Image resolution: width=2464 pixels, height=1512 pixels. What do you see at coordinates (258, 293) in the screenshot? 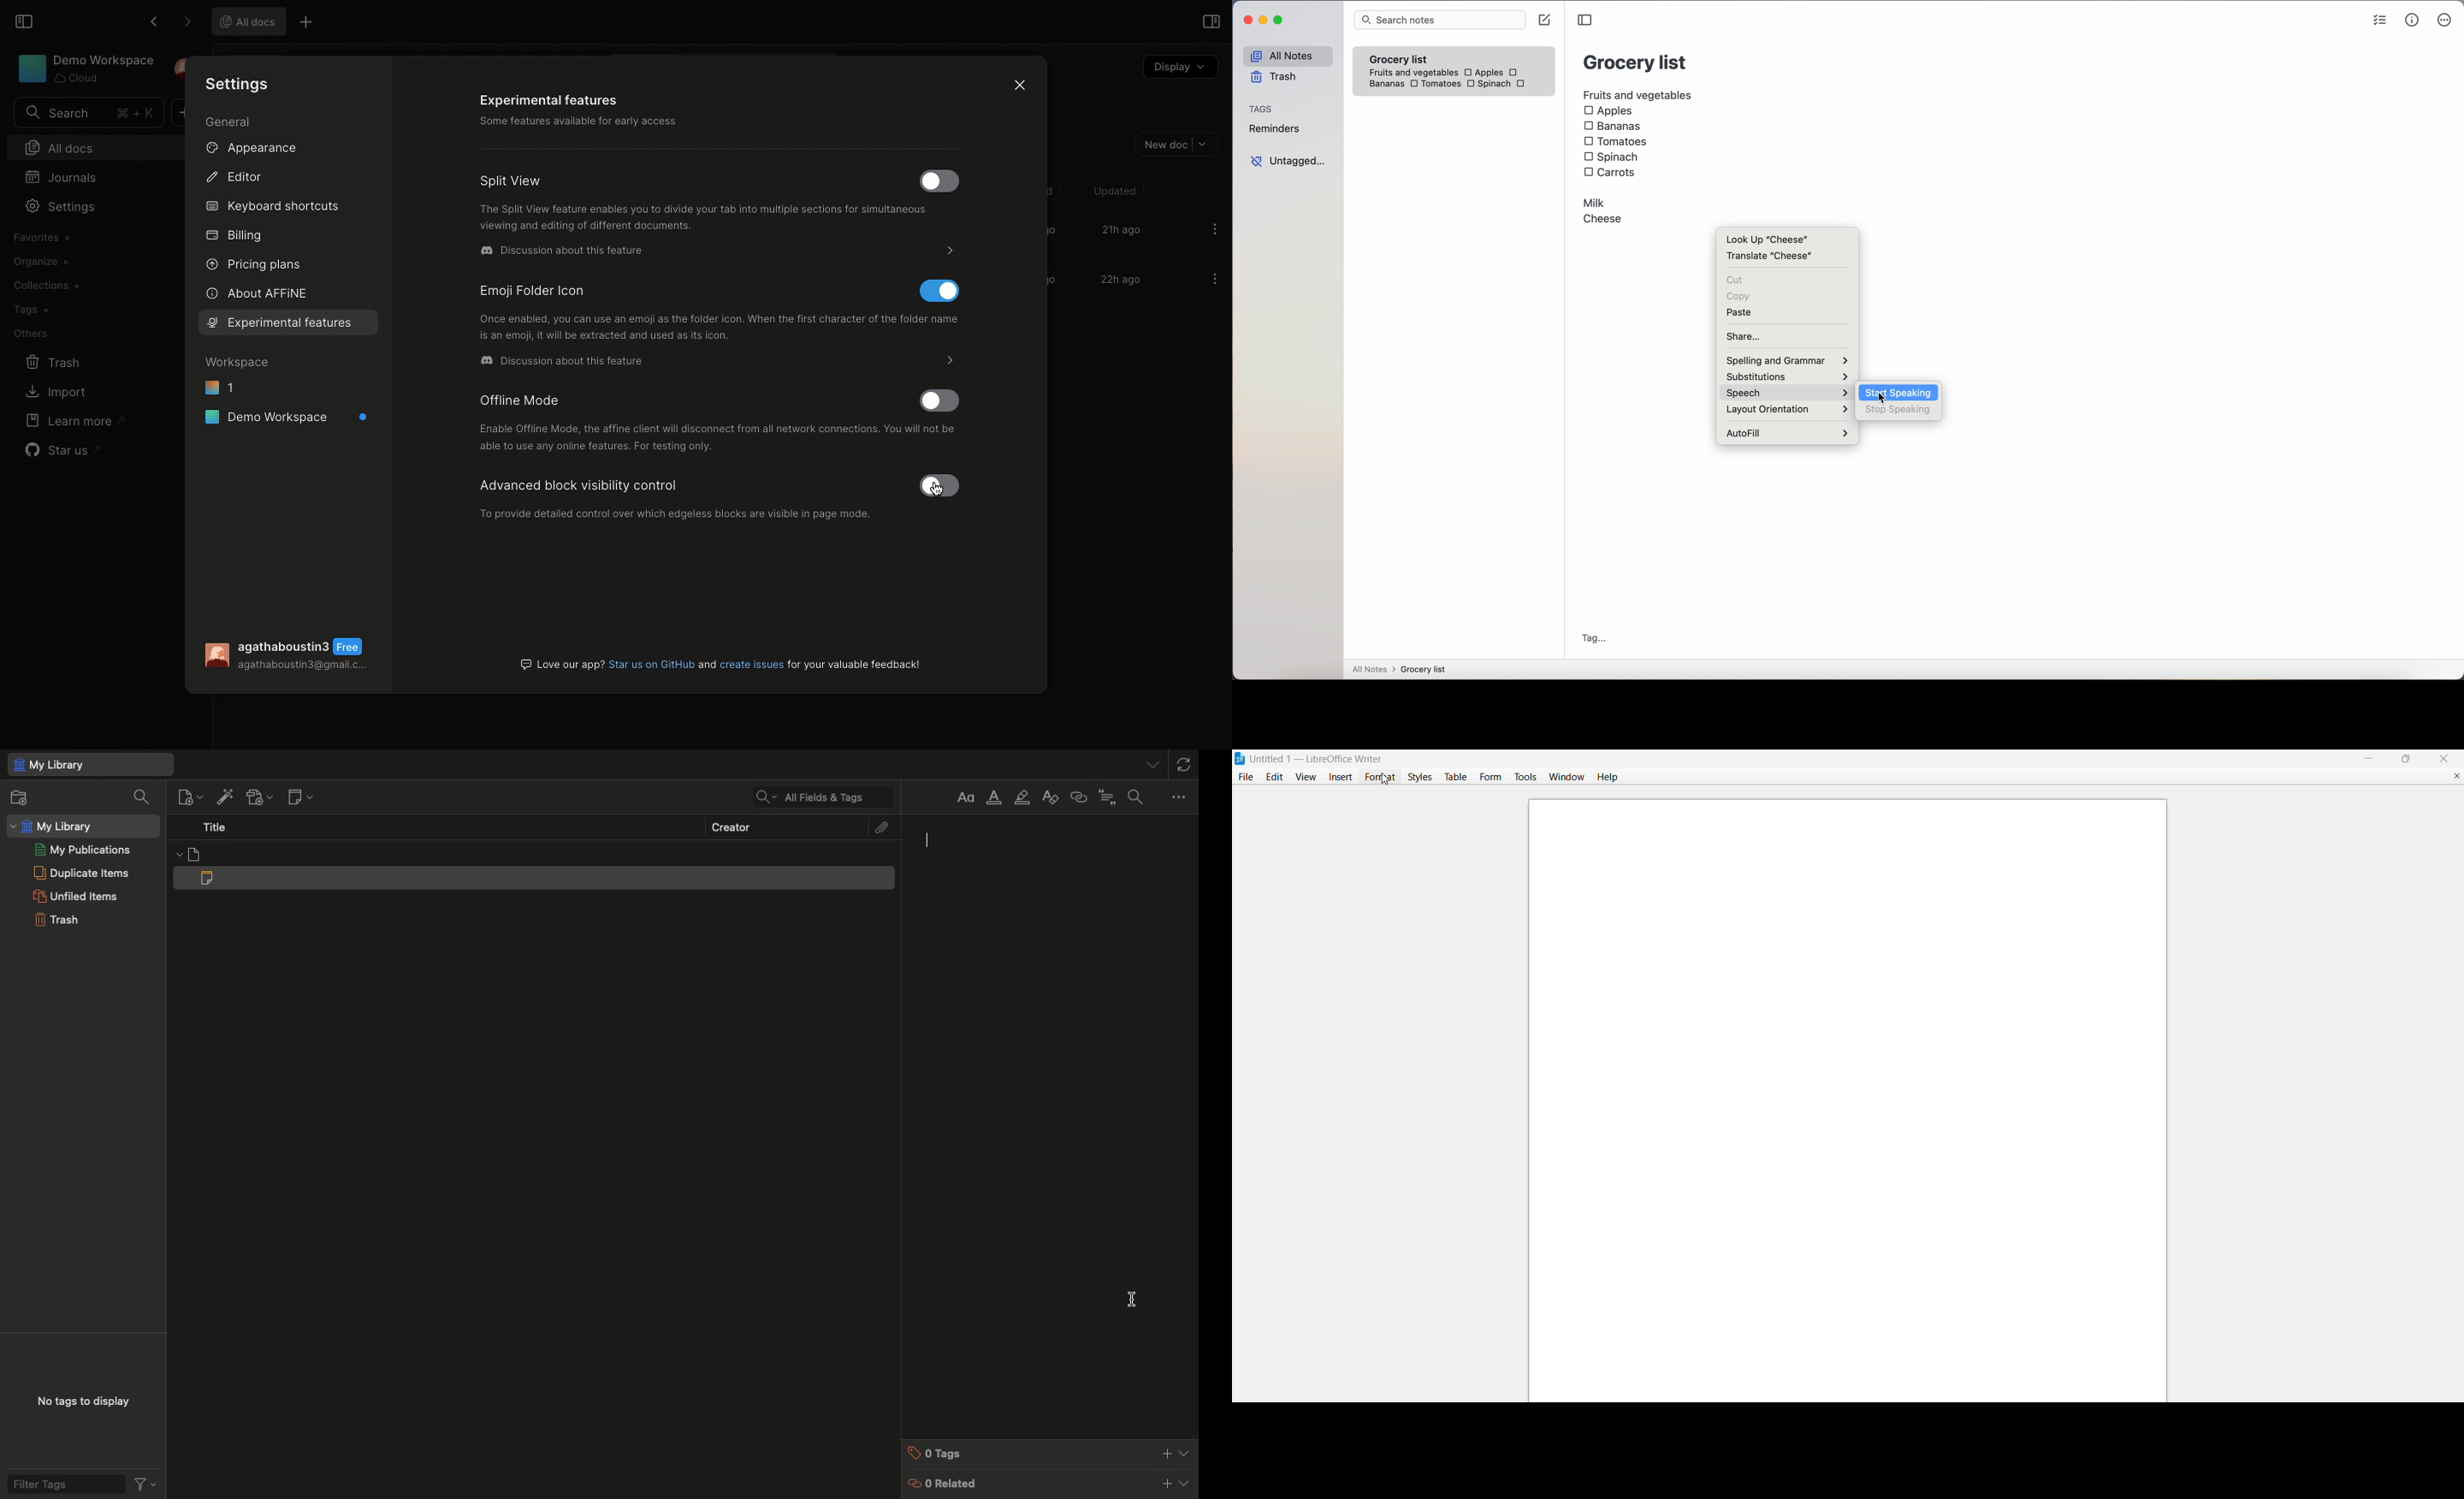
I see `About AFFINE` at bounding box center [258, 293].